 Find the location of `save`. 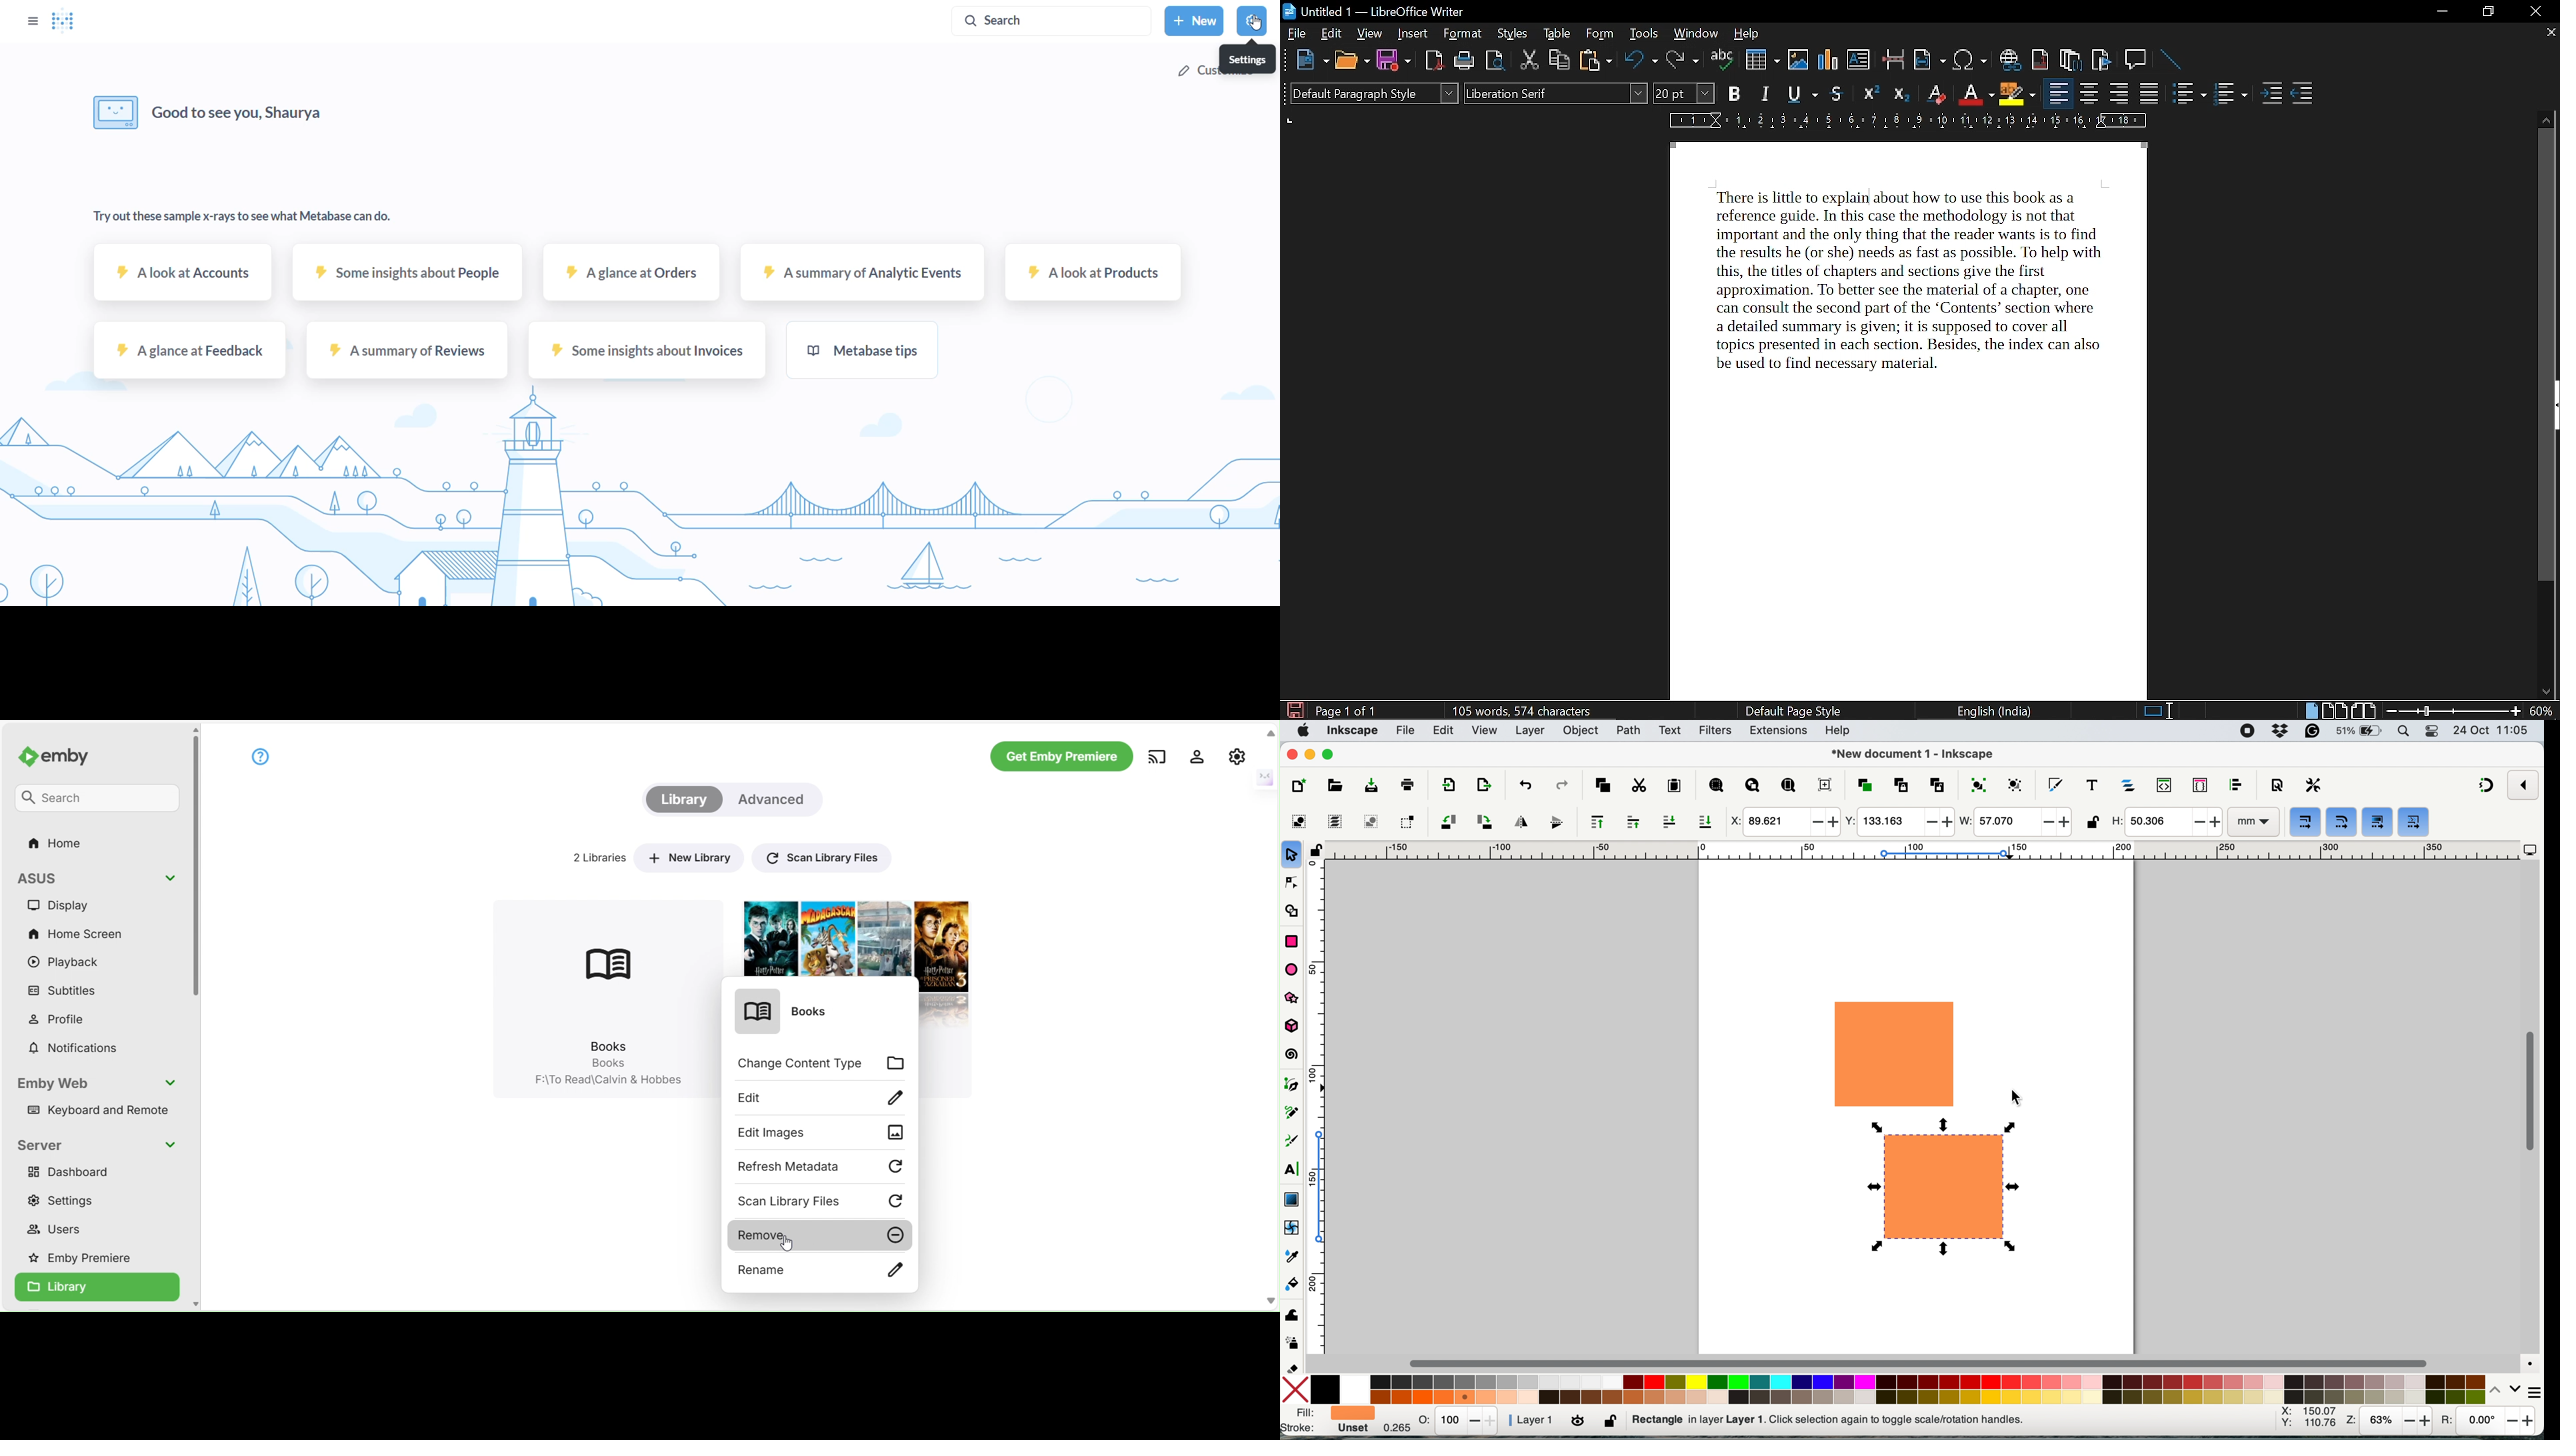

save is located at coordinates (1394, 61).